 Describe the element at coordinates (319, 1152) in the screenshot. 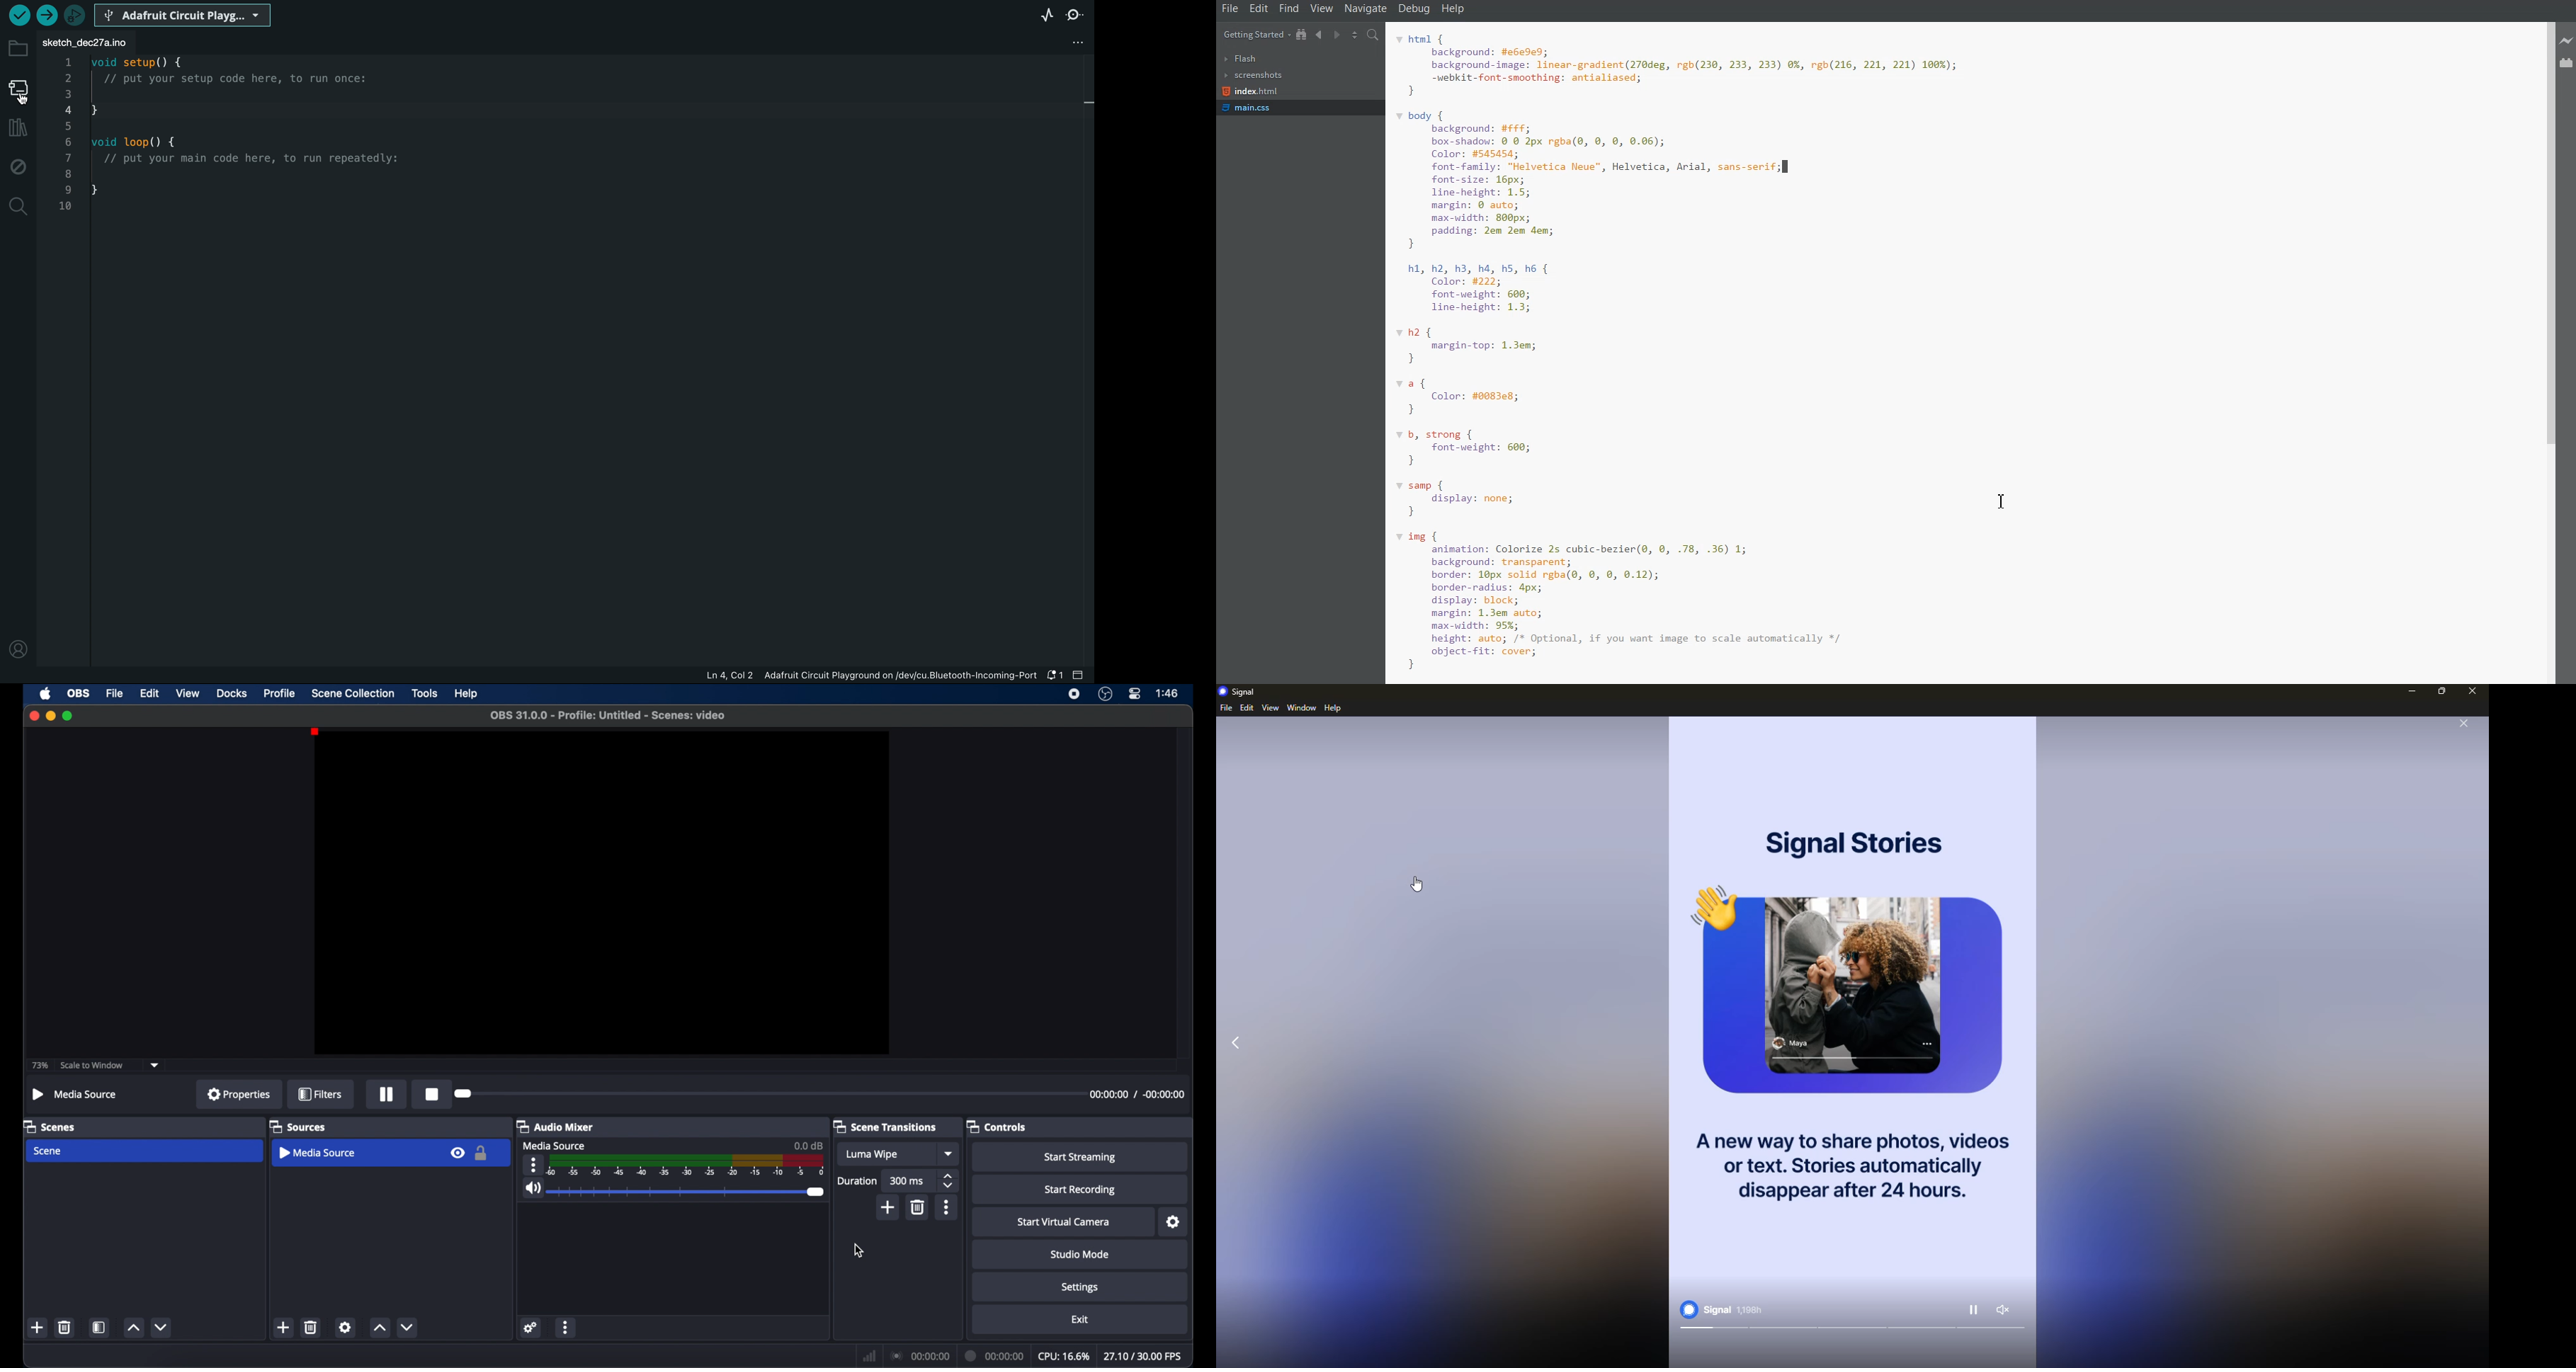

I see `media source` at that location.